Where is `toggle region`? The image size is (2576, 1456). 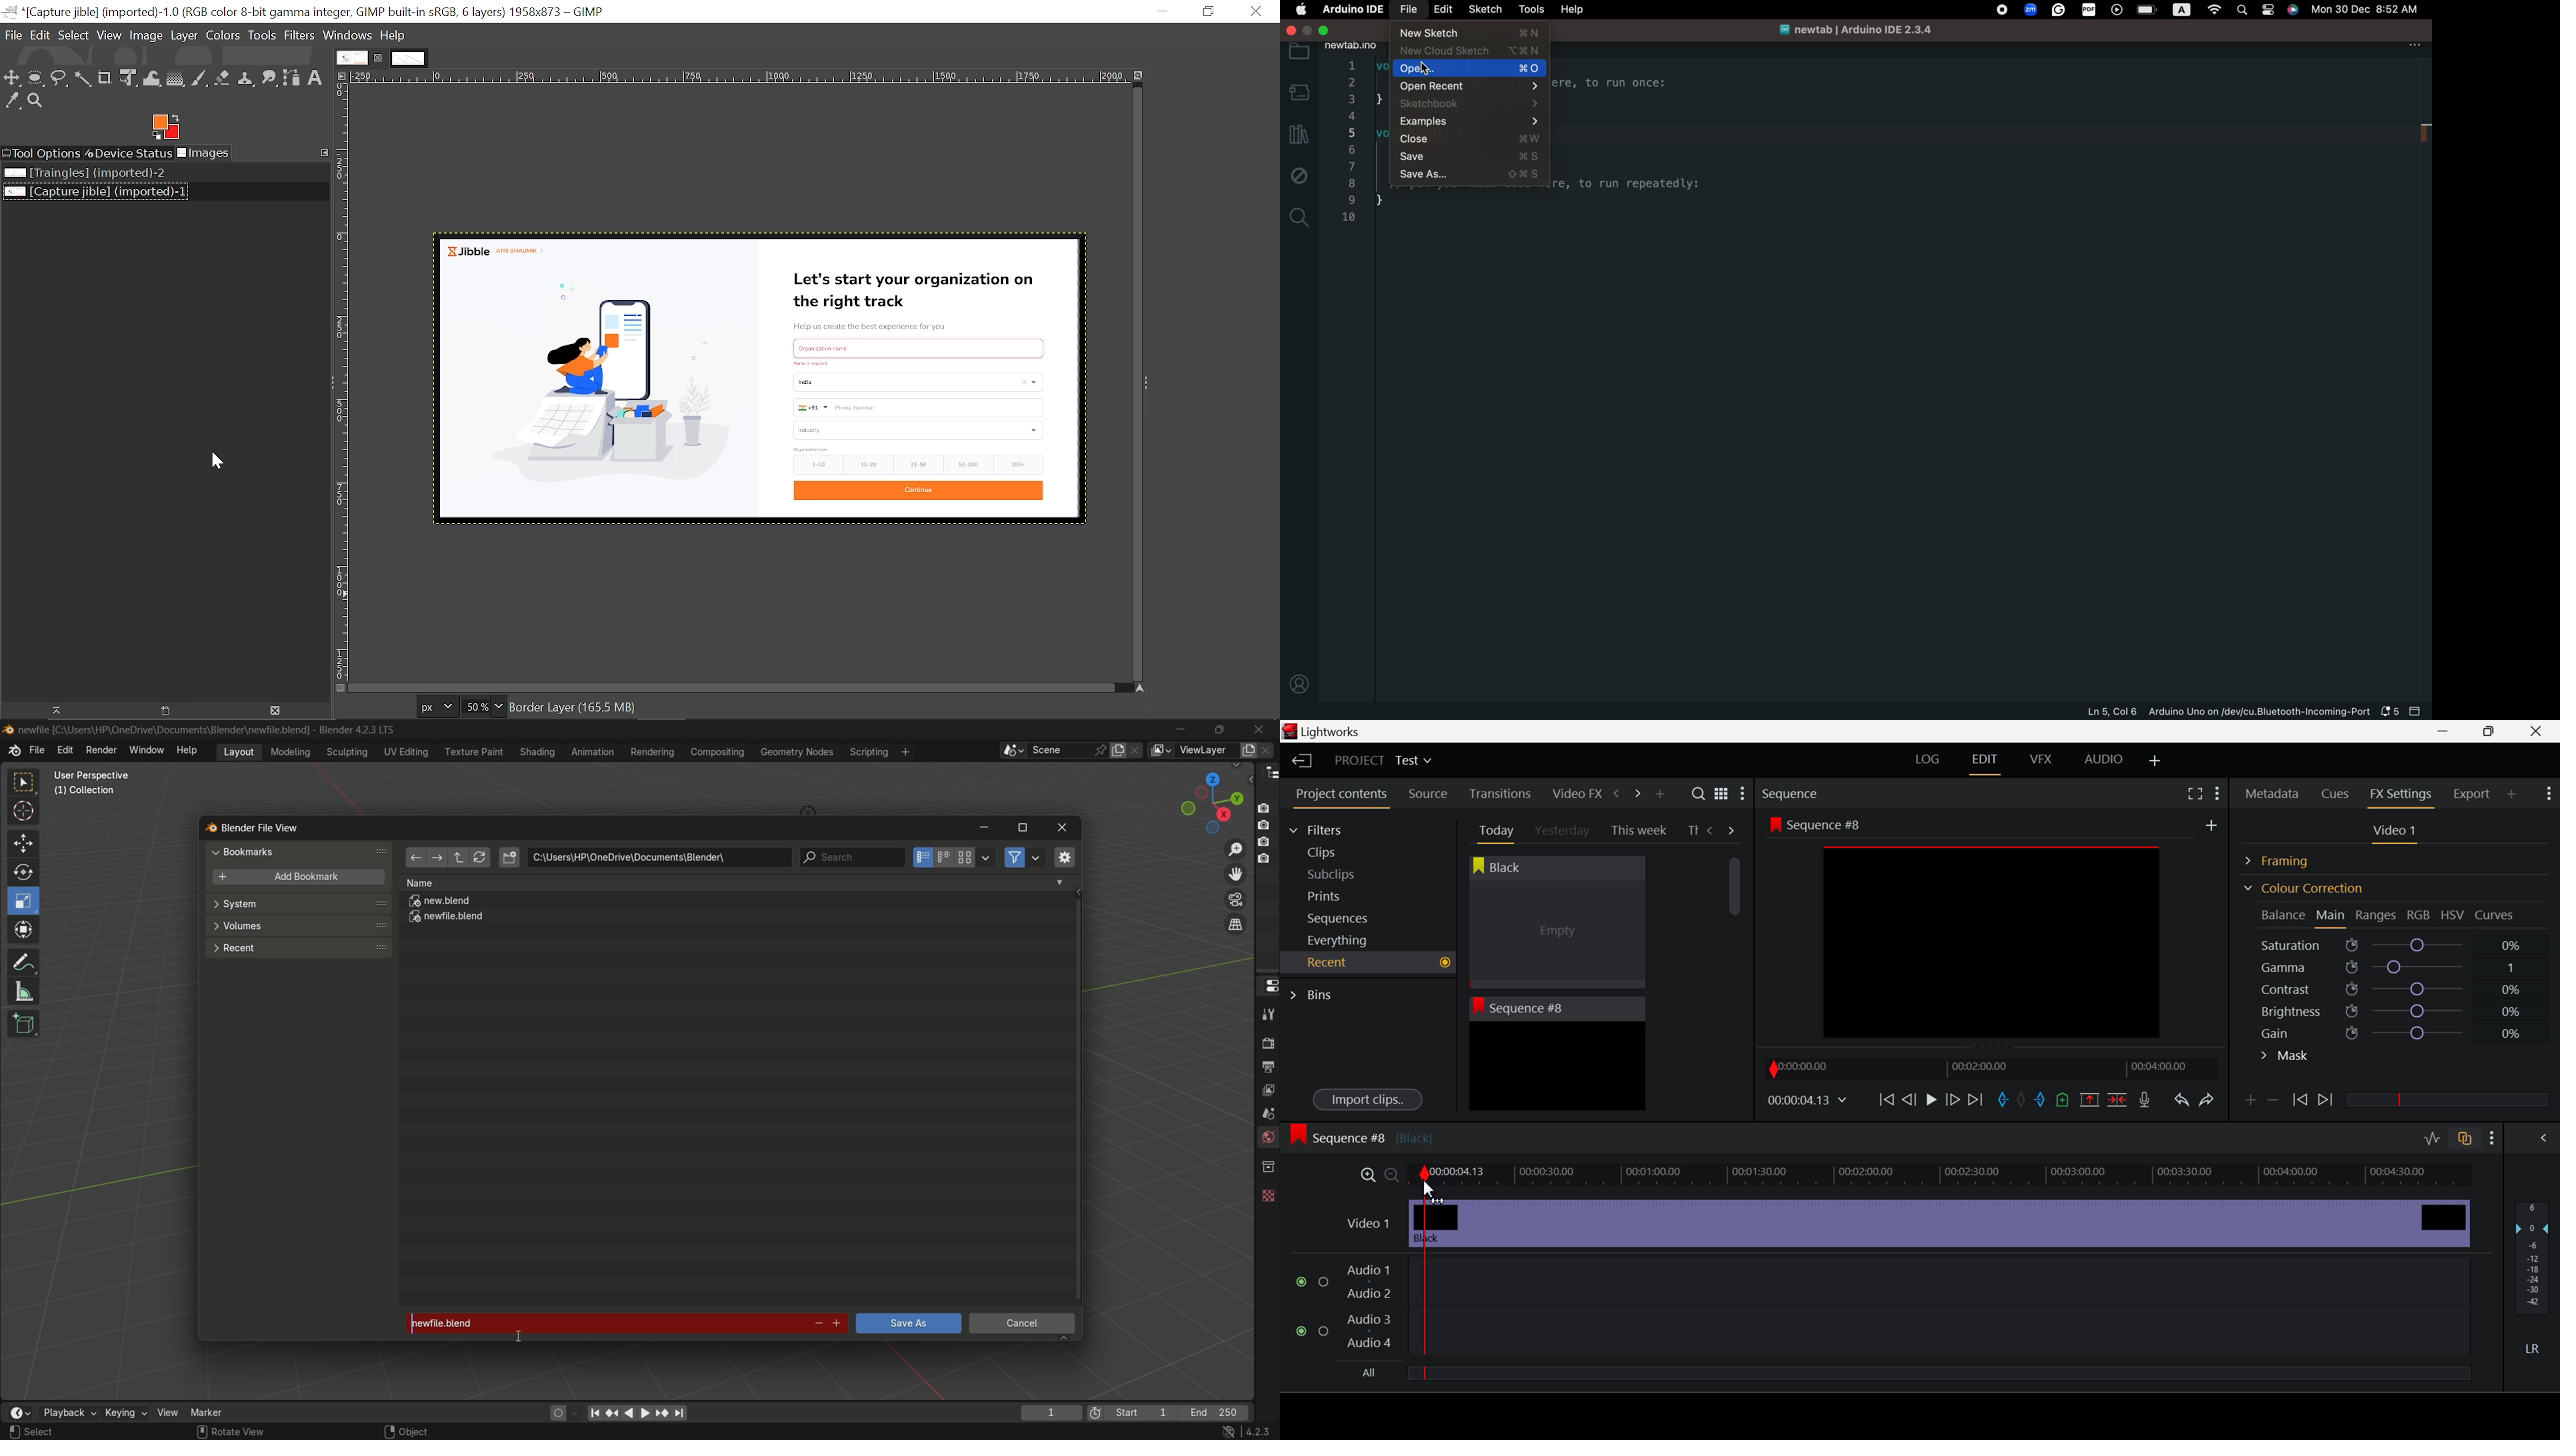 toggle region is located at coordinates (1063, 857).